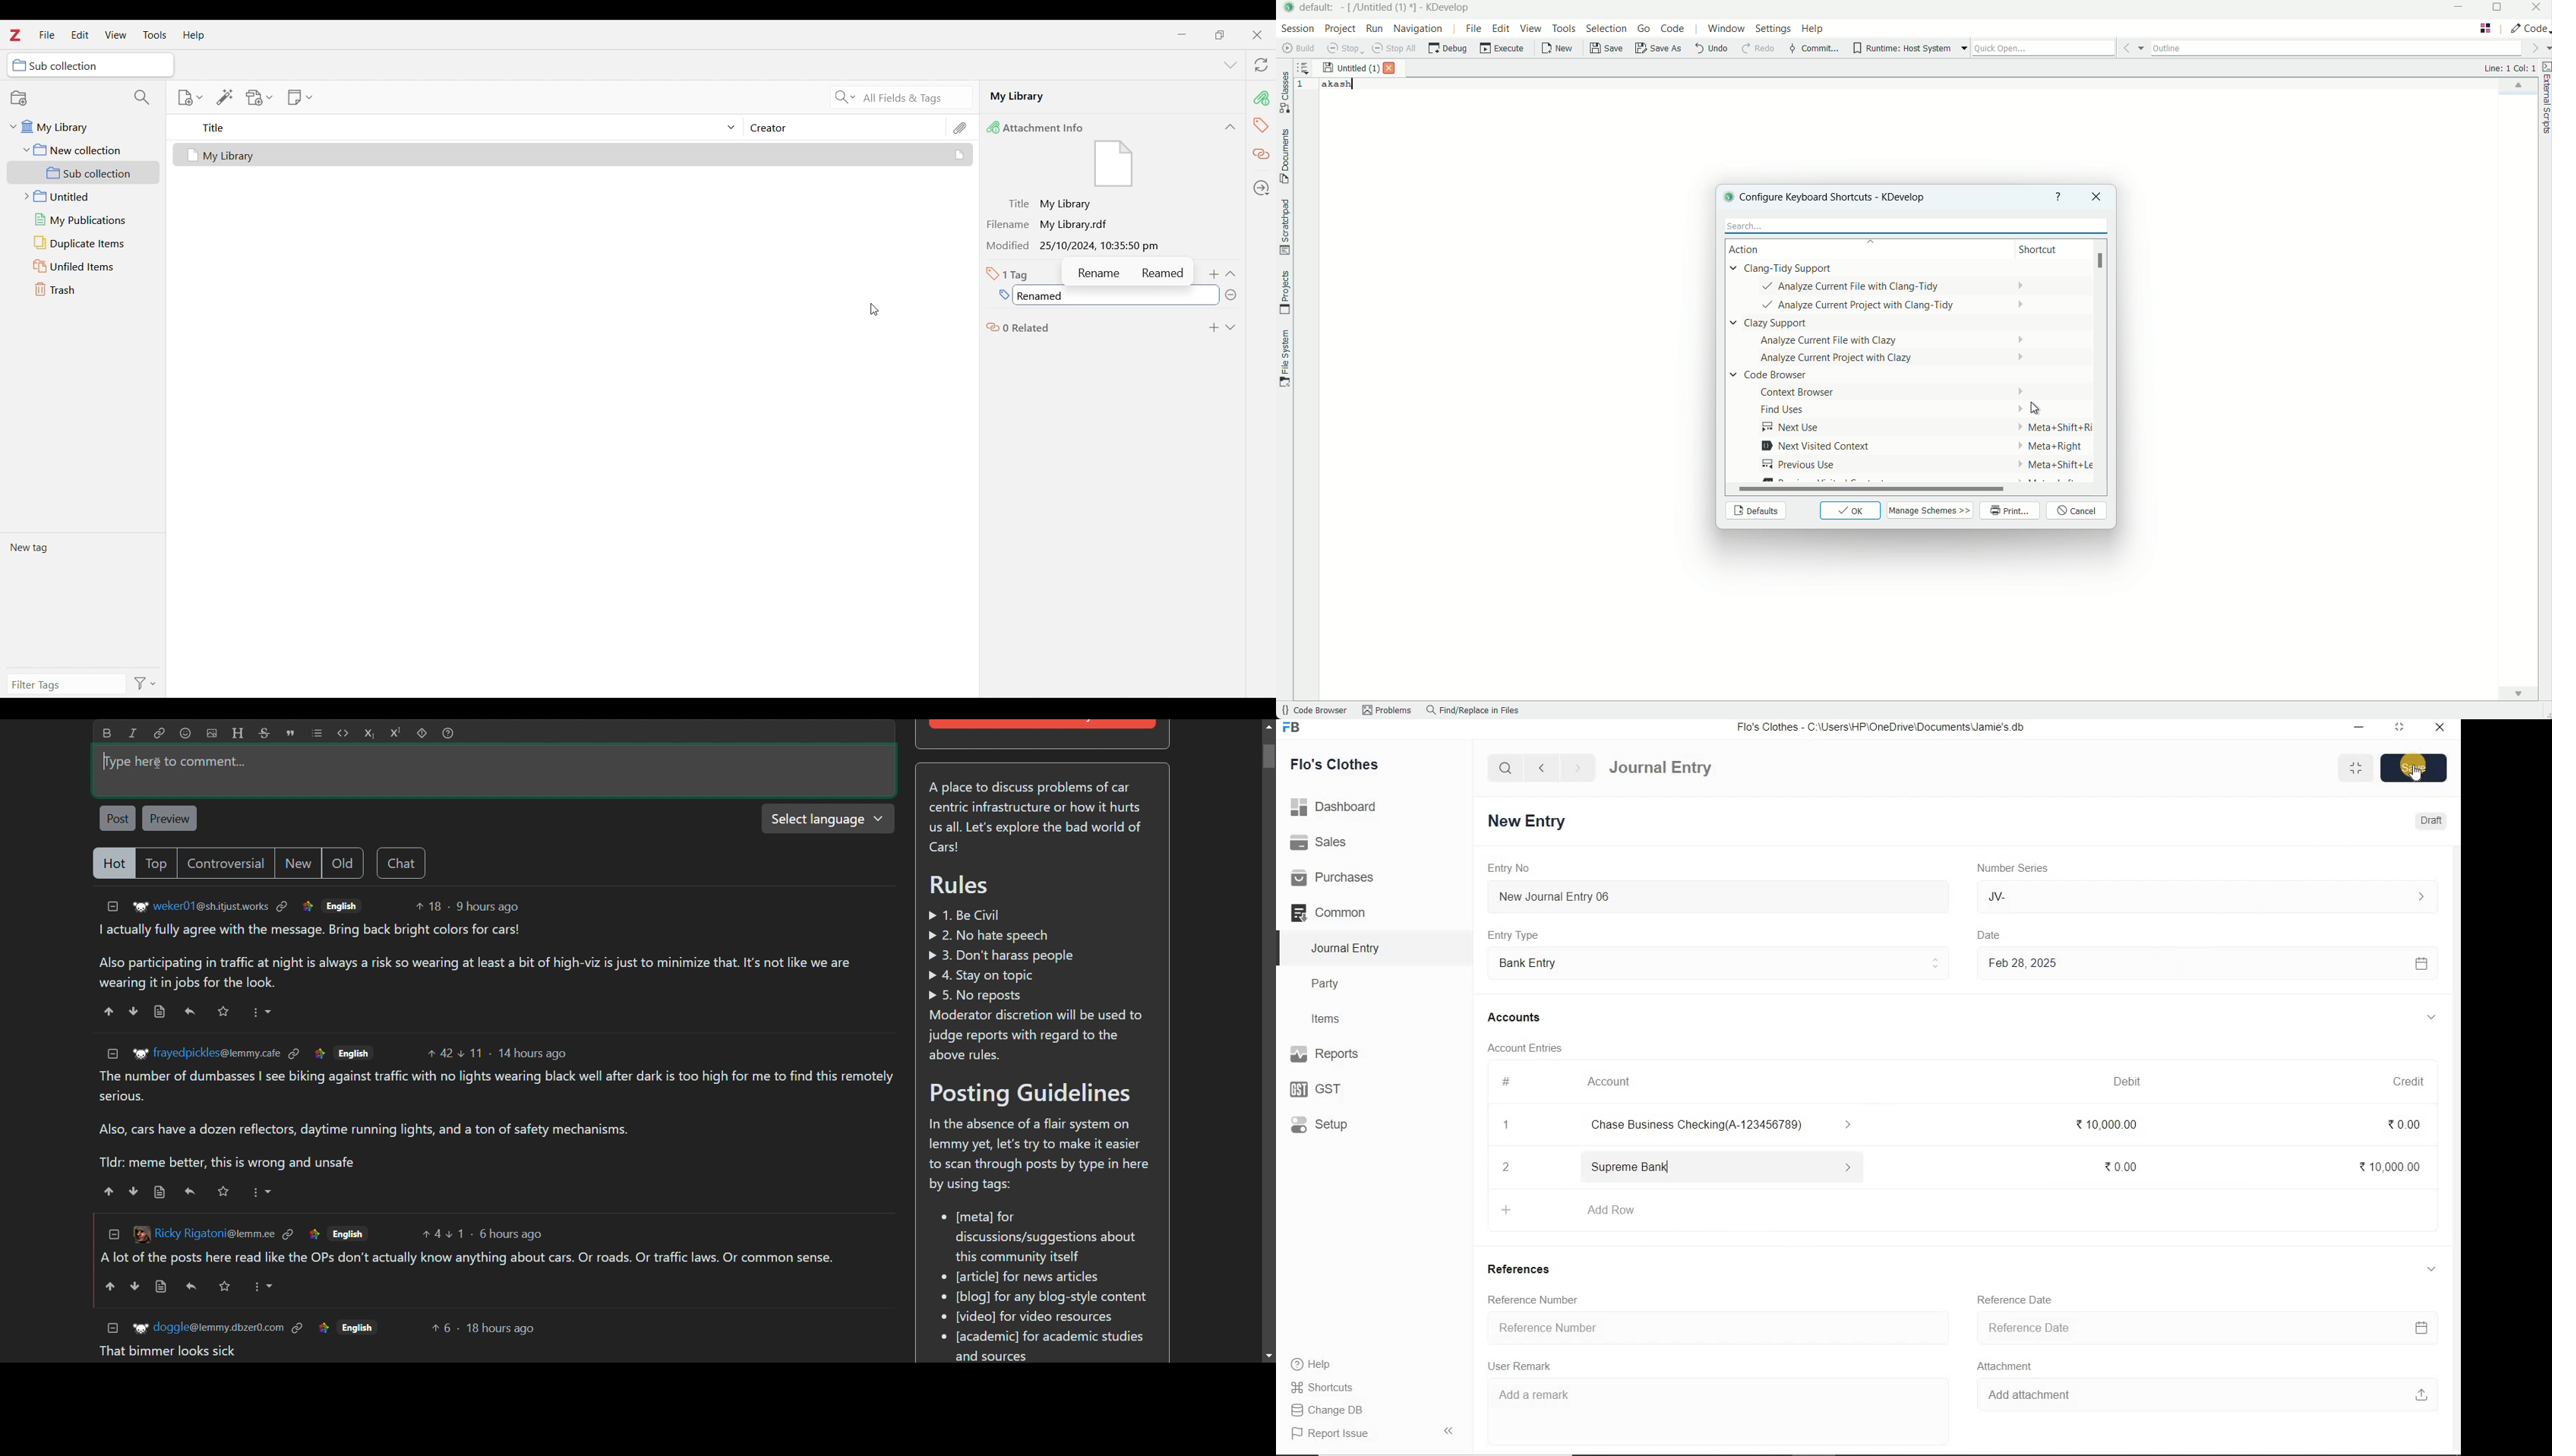 This screenshot has width=2576, height=1456. What do you see at coordinates (1333, 1124) in the screenshot?
I see `Setup` at bounding box center [1333, 1124].